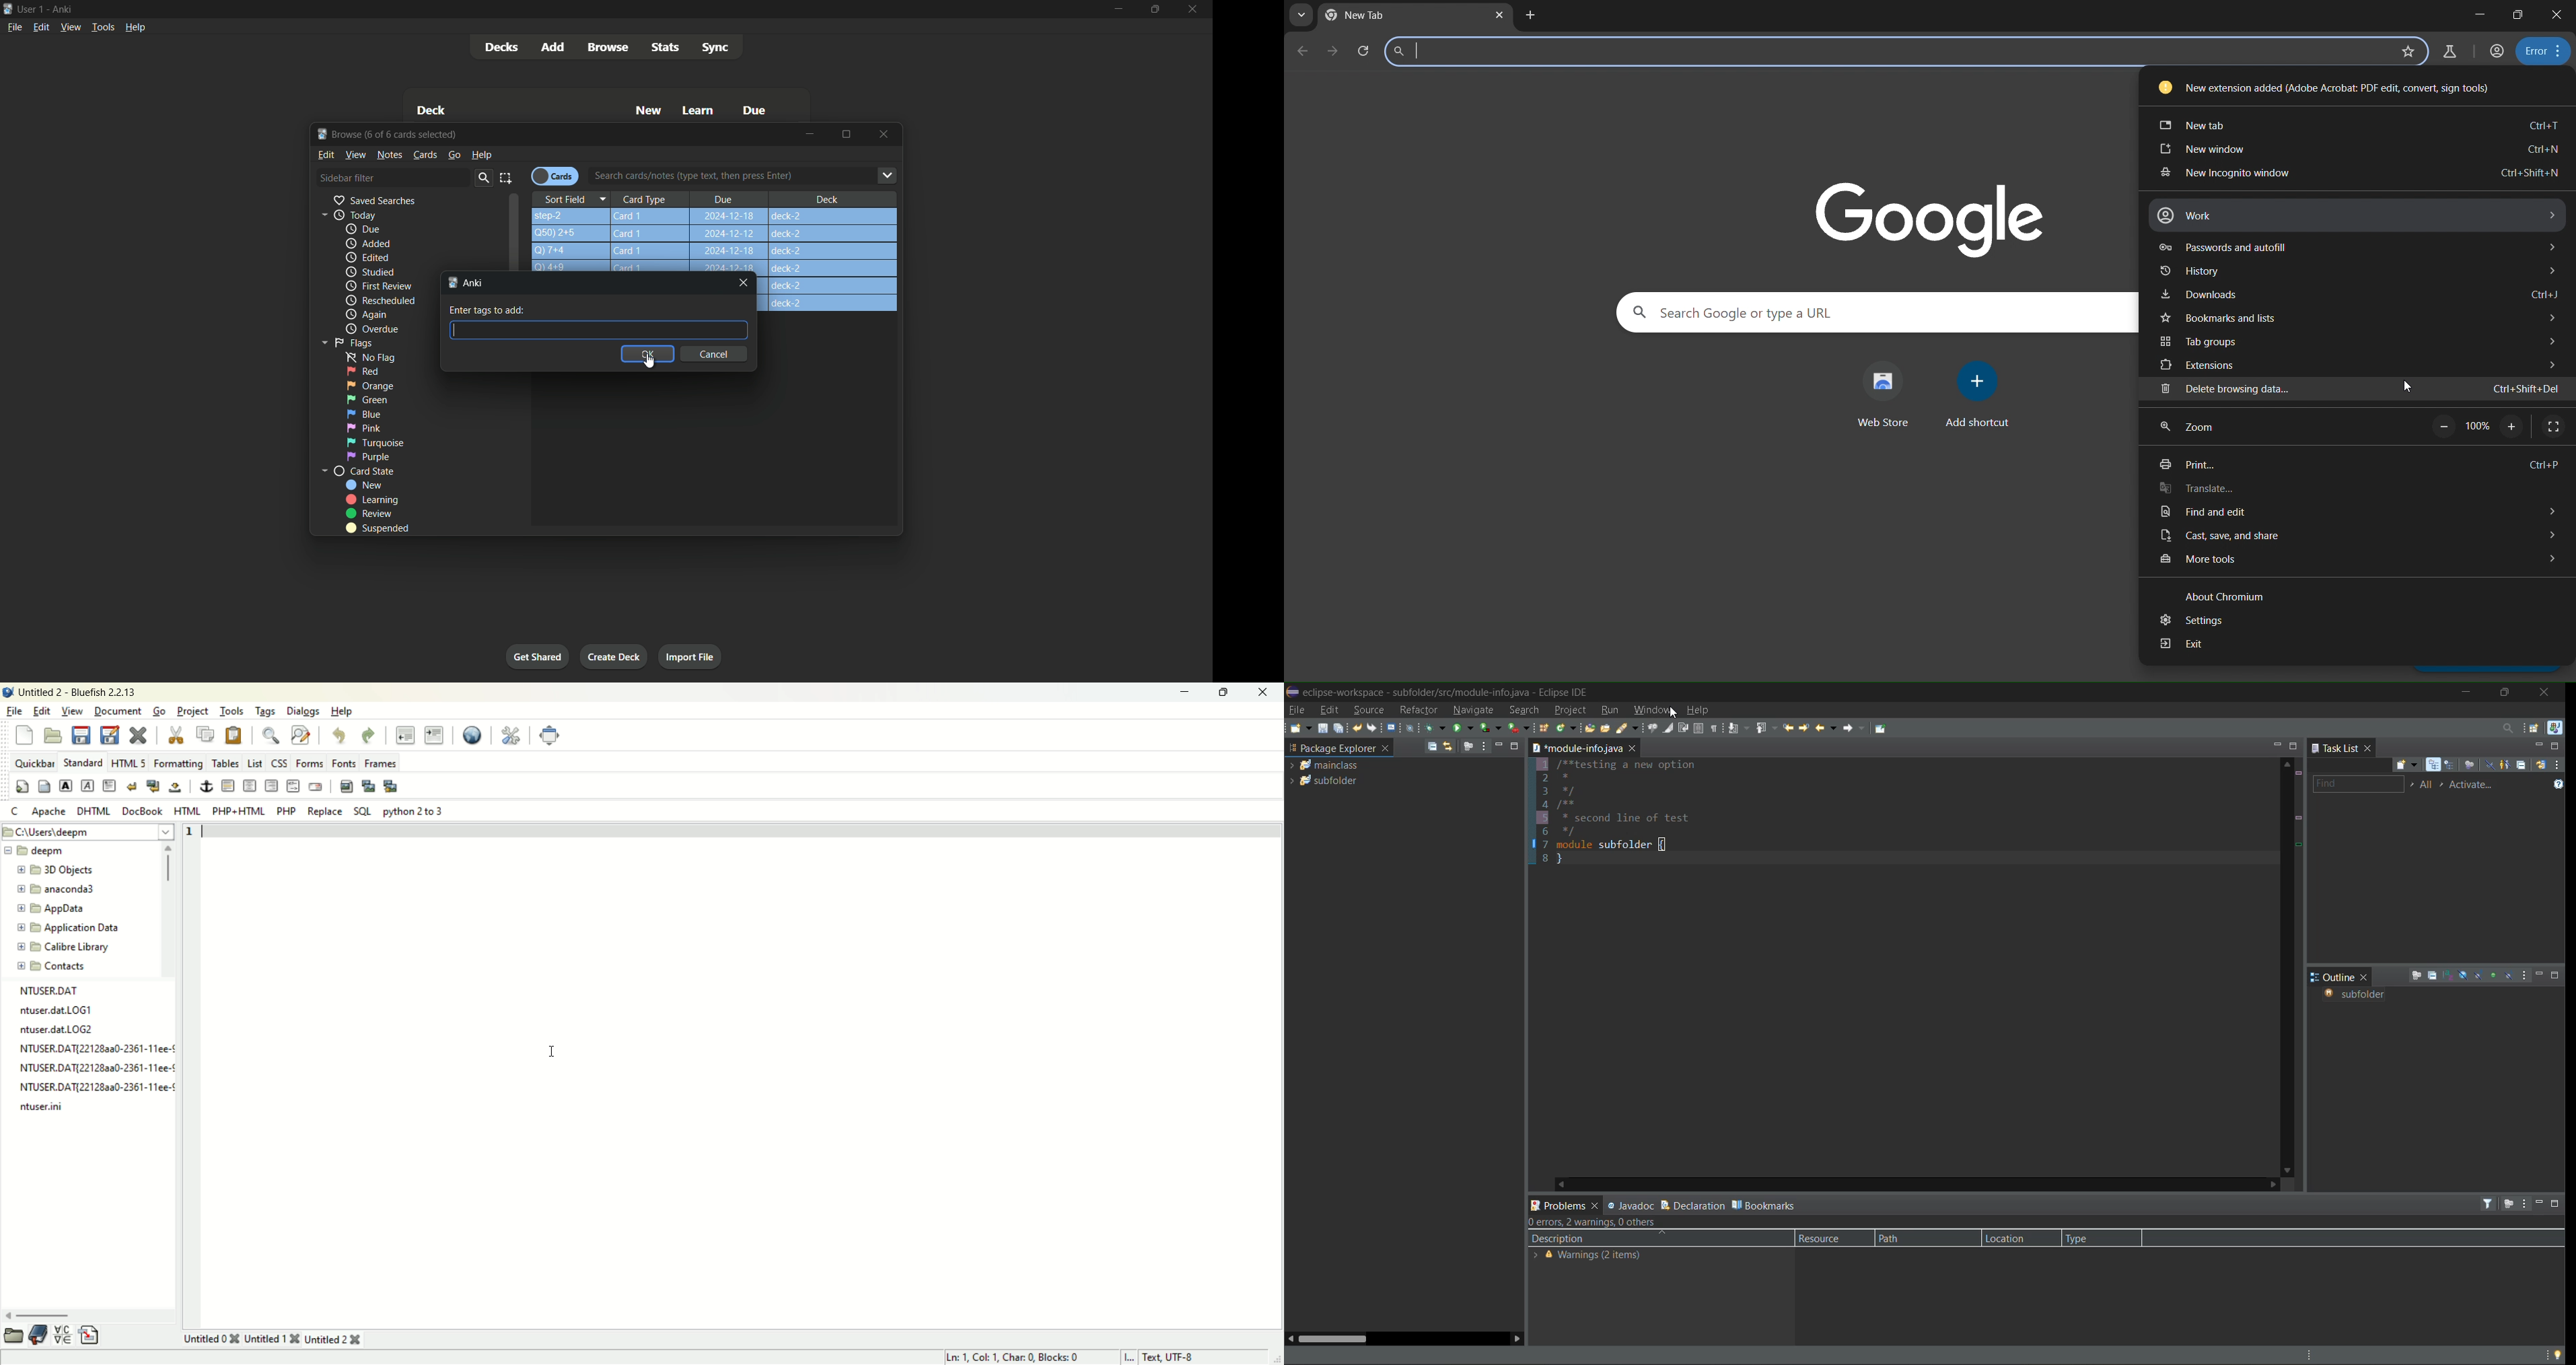 The image size is (2576, 1372). I want to click on select, so click(507, 178).